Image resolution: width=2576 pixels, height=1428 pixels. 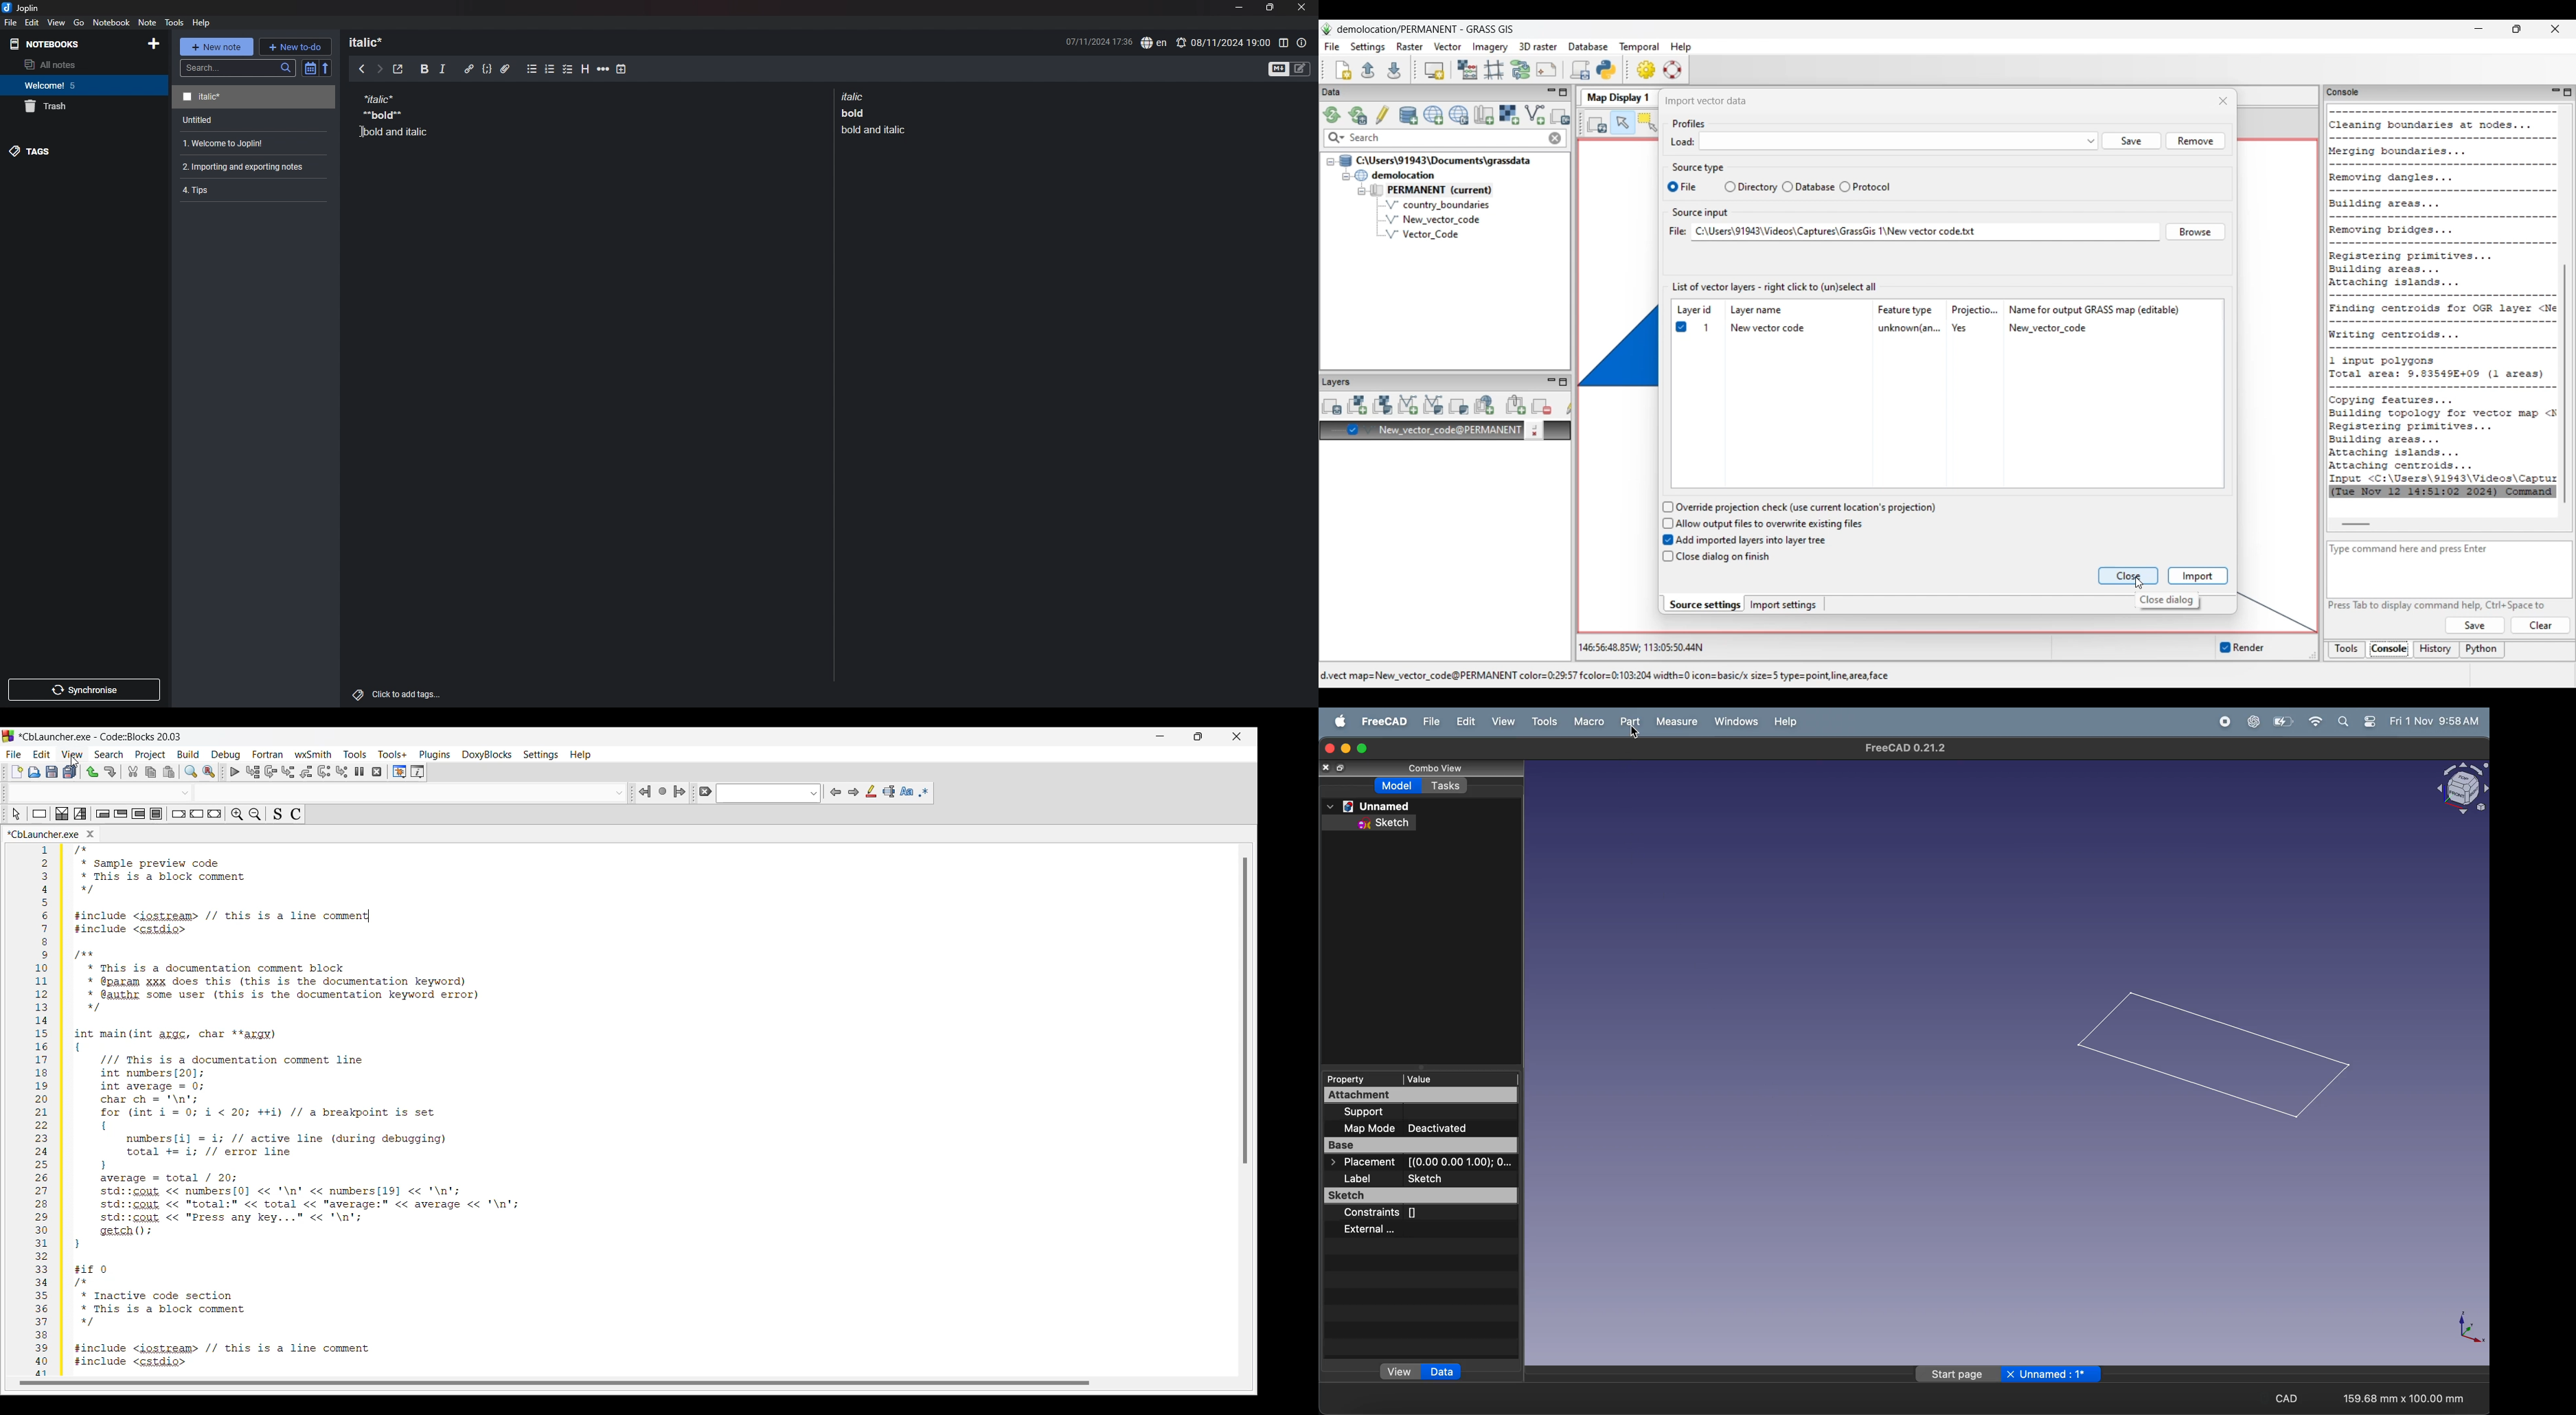 What do you see at coordinates (906, 791) in the screenshot?
I see `Match case` at bounding box center [906, 791].